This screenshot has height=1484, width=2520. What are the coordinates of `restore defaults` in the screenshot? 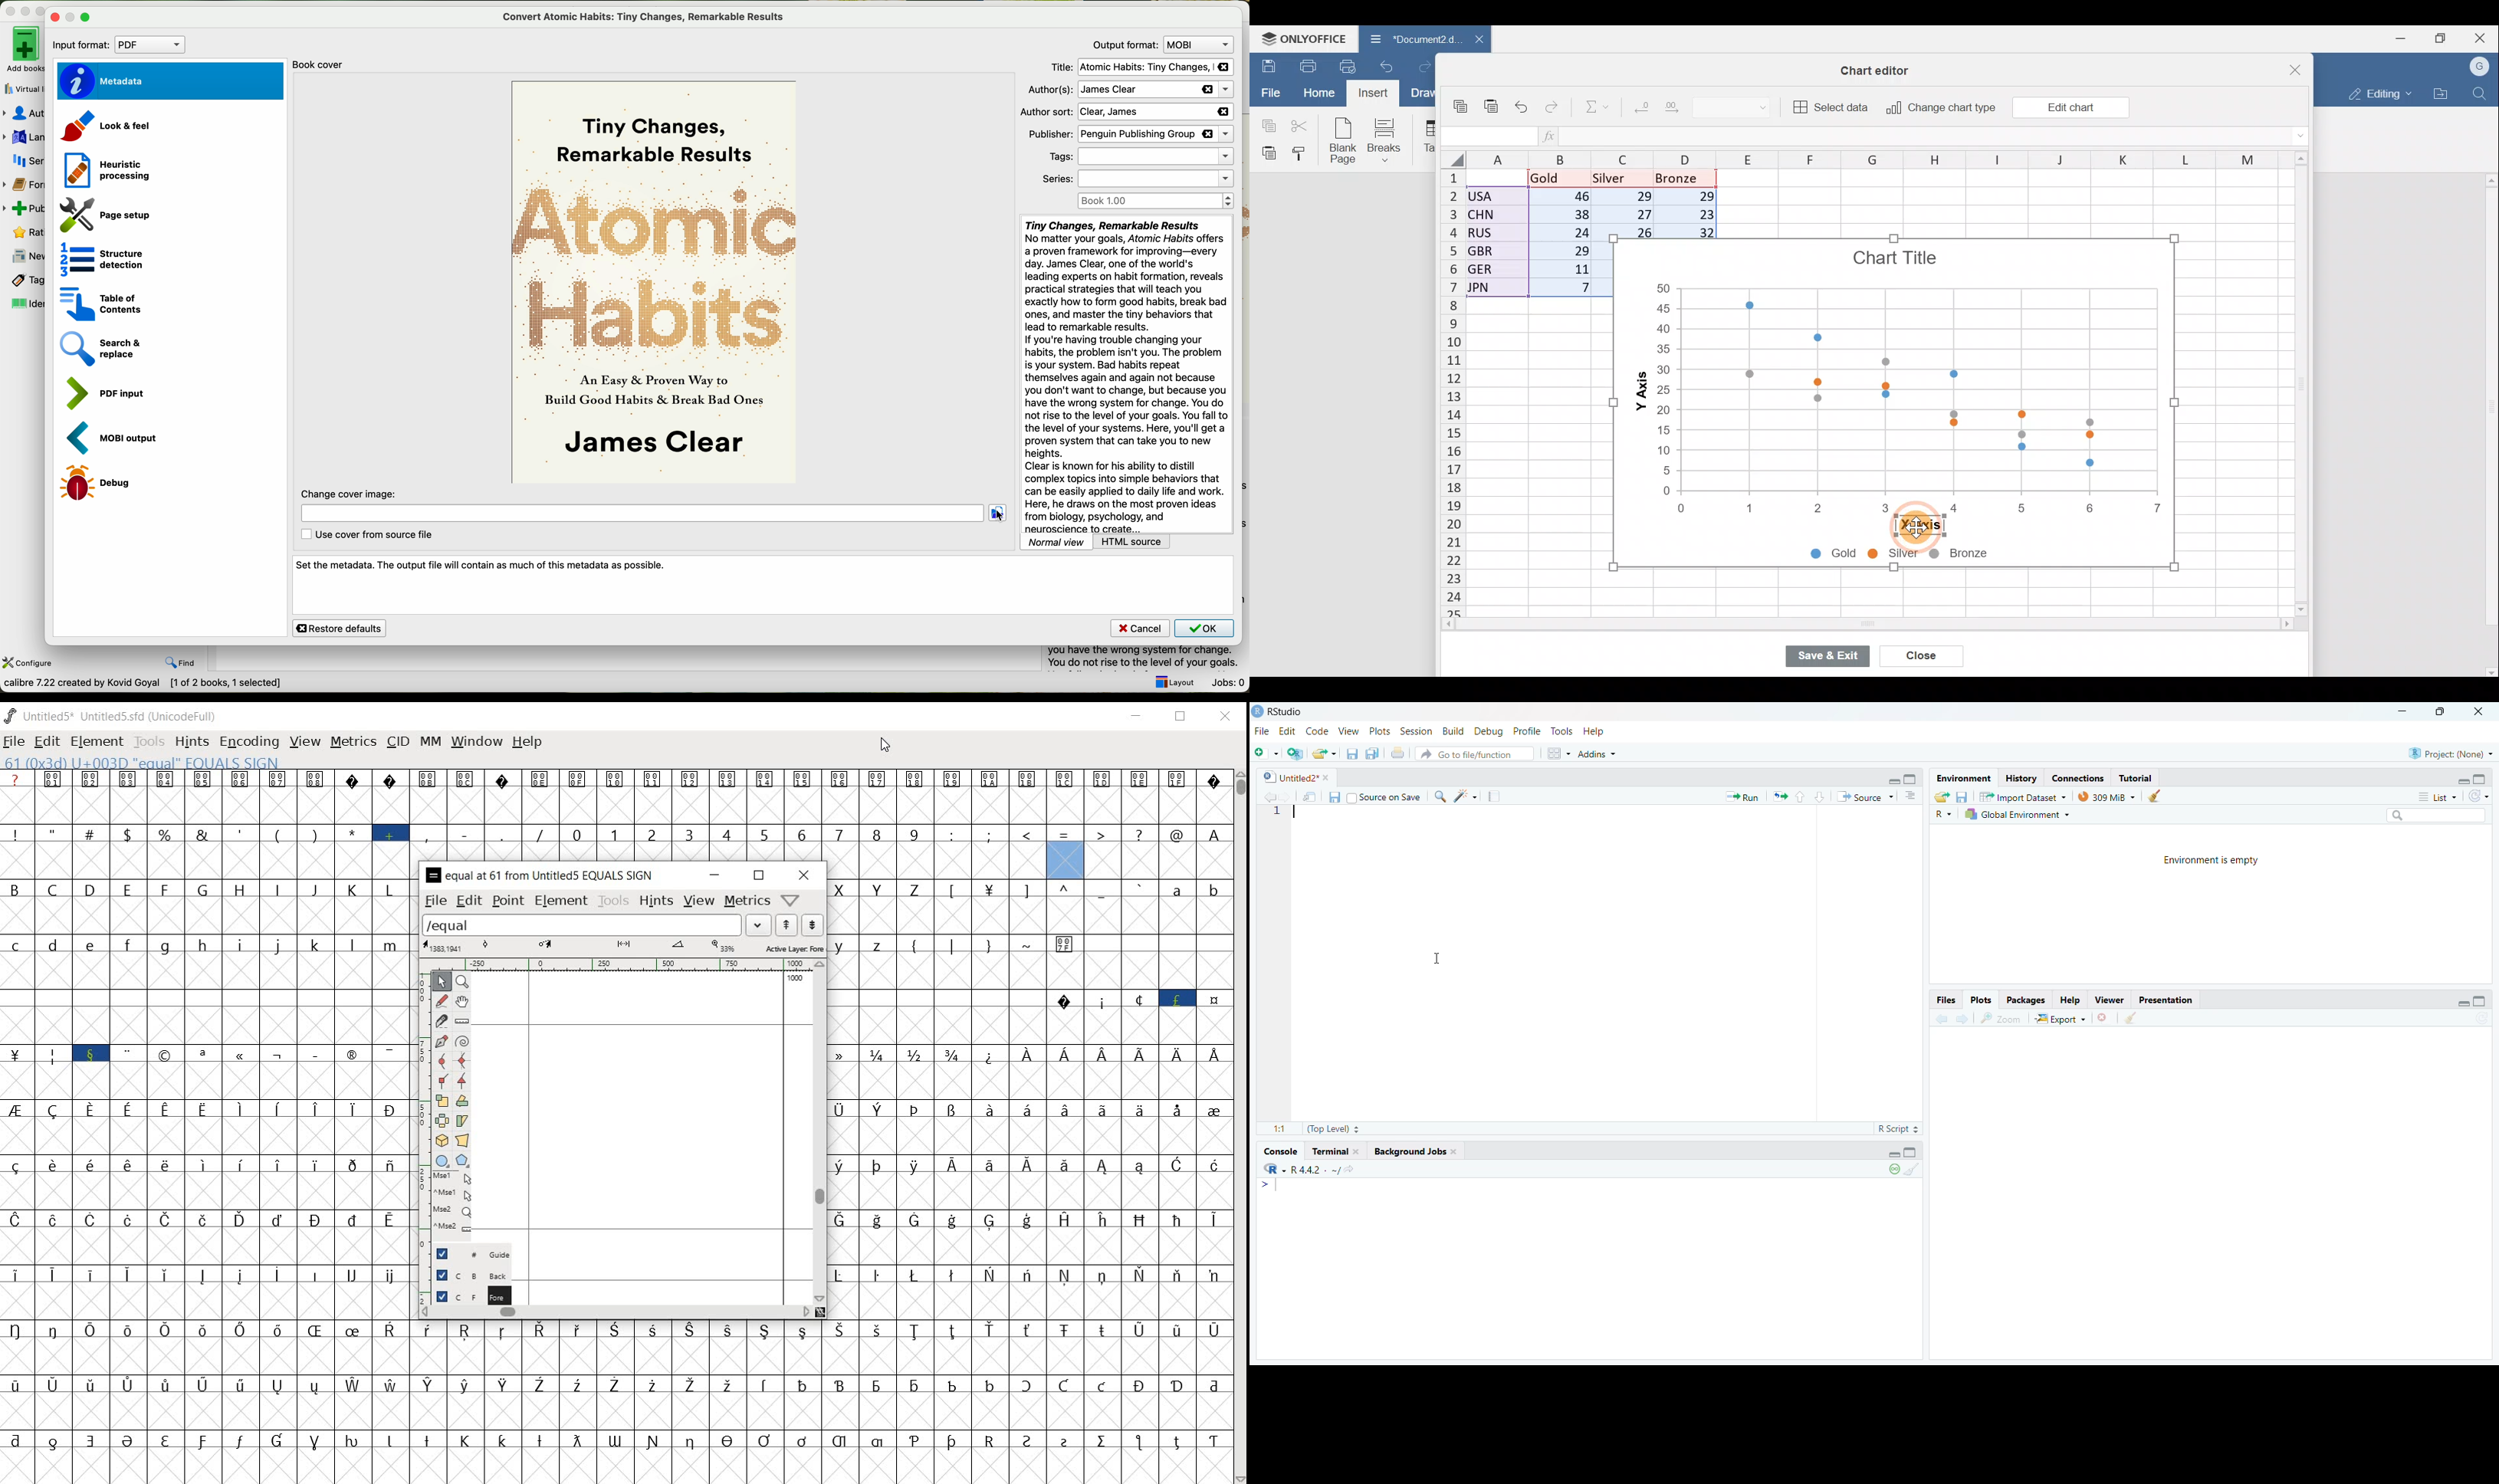 It's located at (340, 628).